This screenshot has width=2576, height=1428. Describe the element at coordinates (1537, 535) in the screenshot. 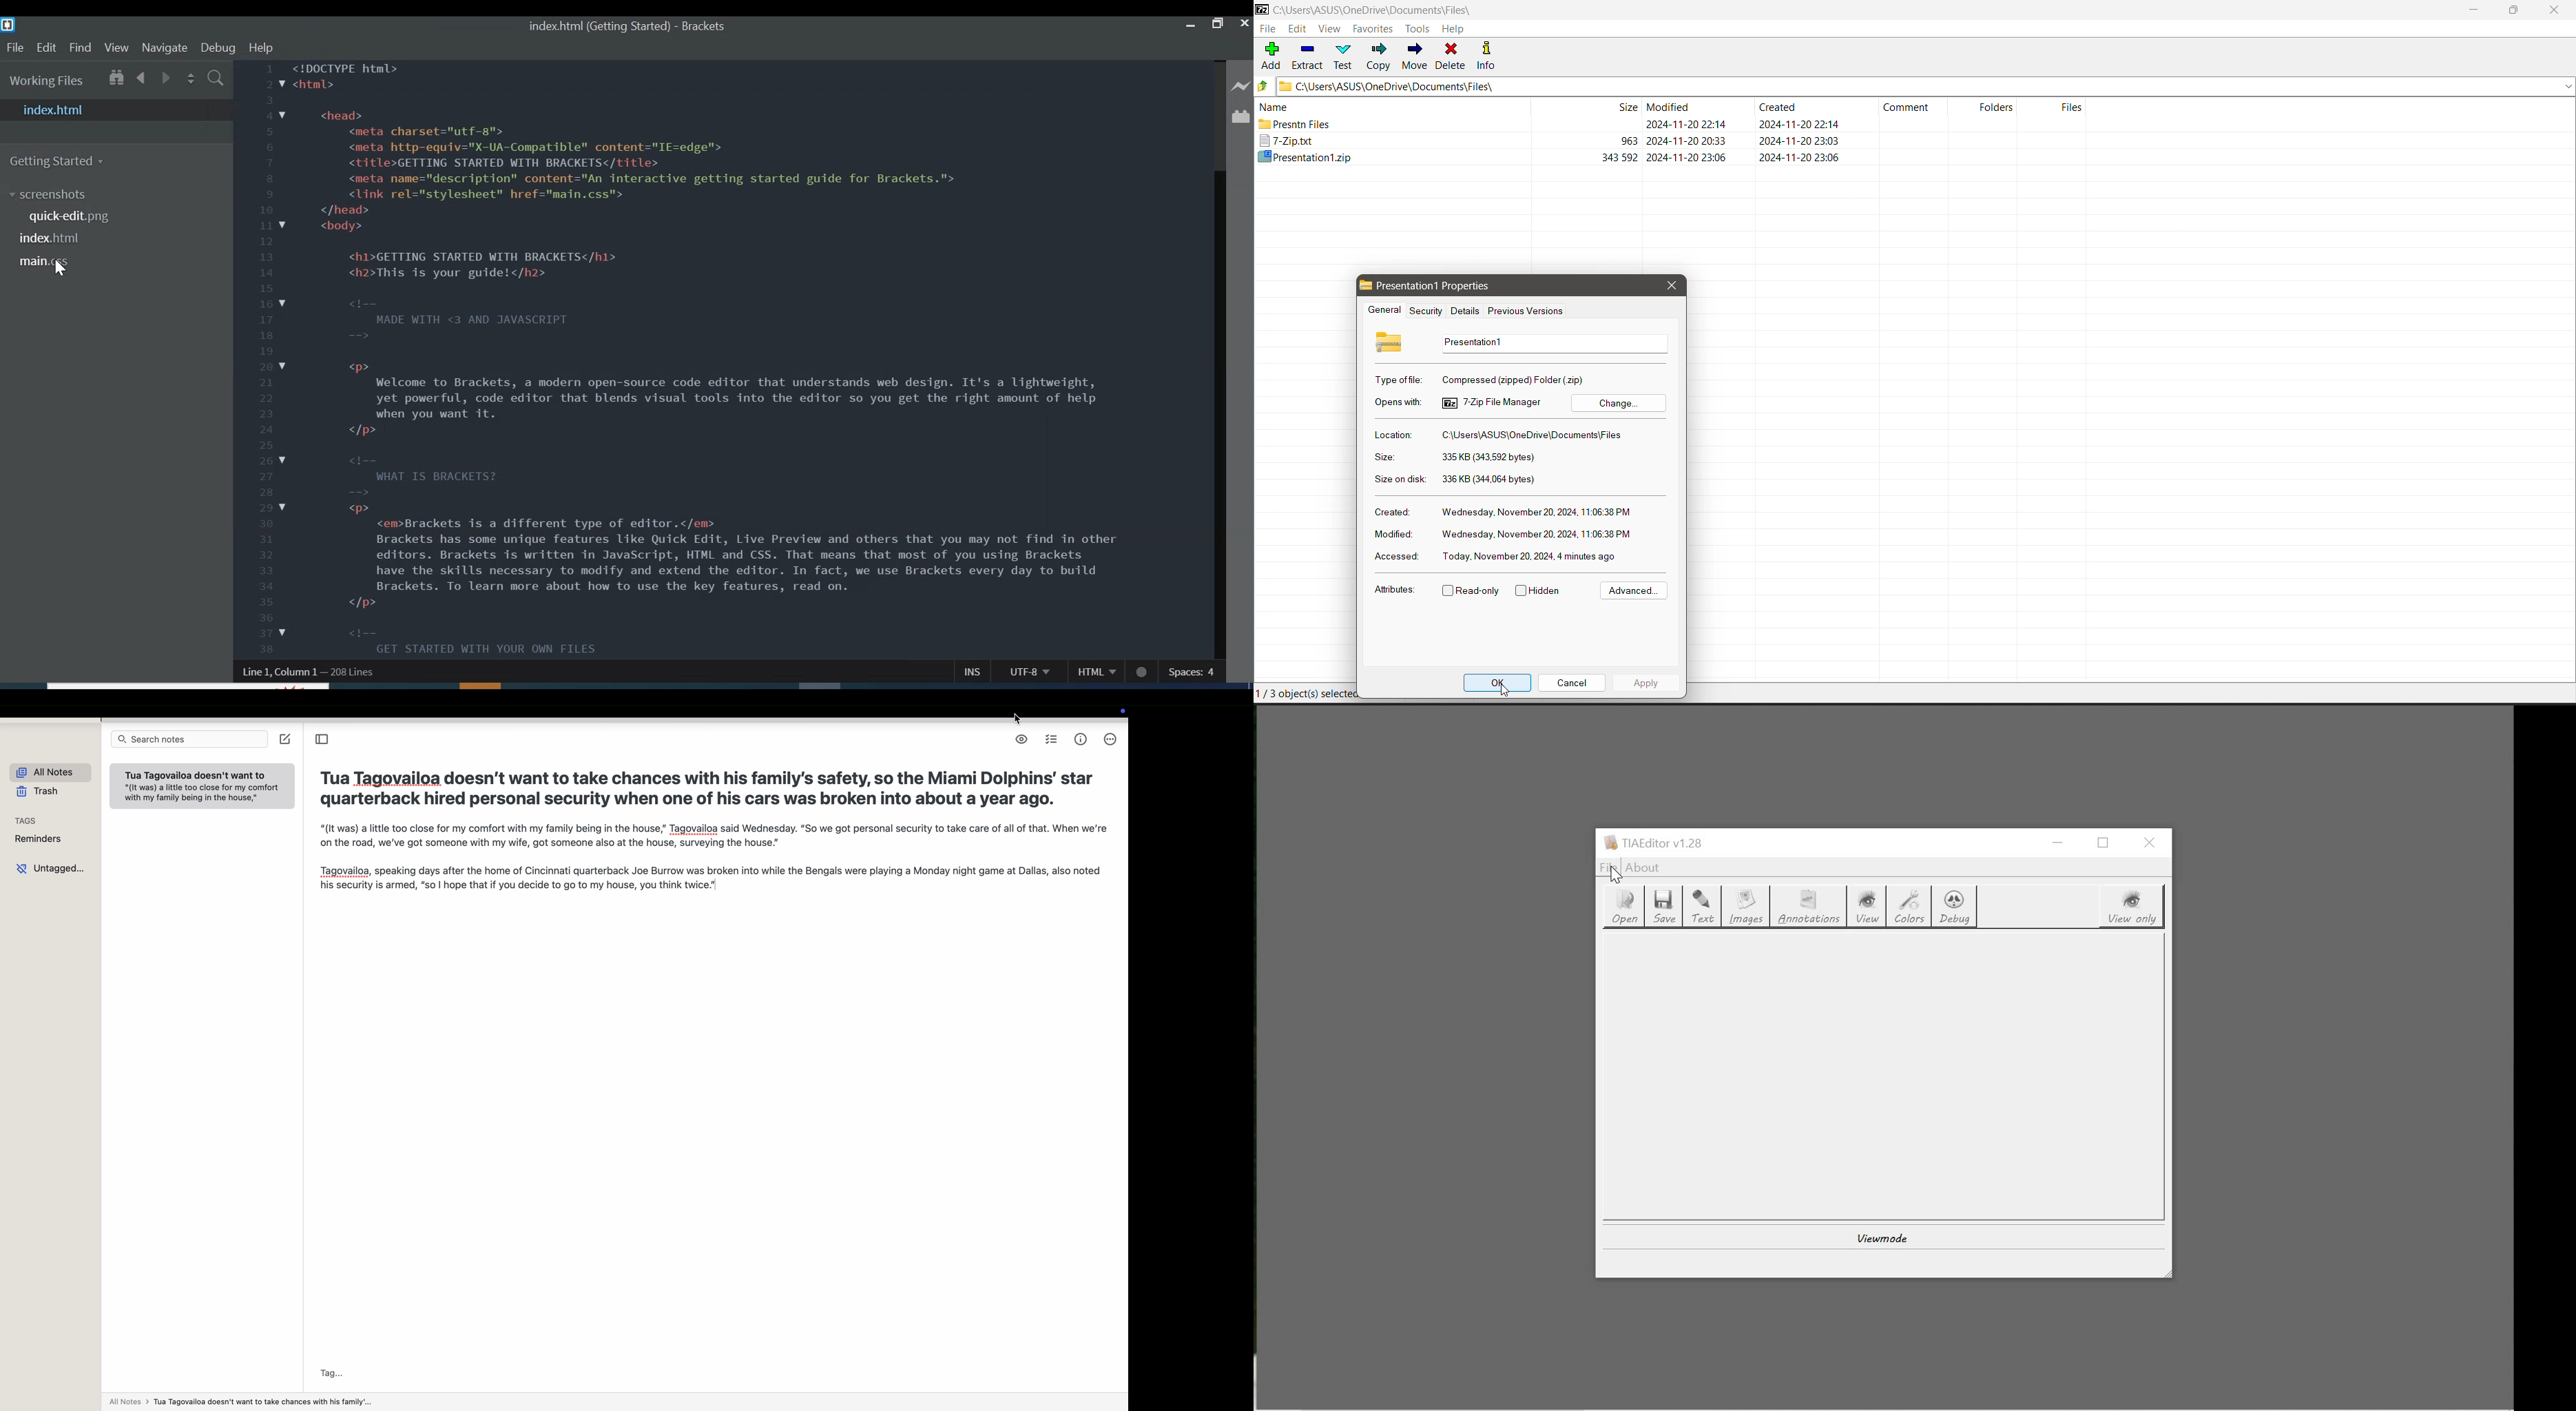

I see `Modified Day, Date, Year and time` at that location.